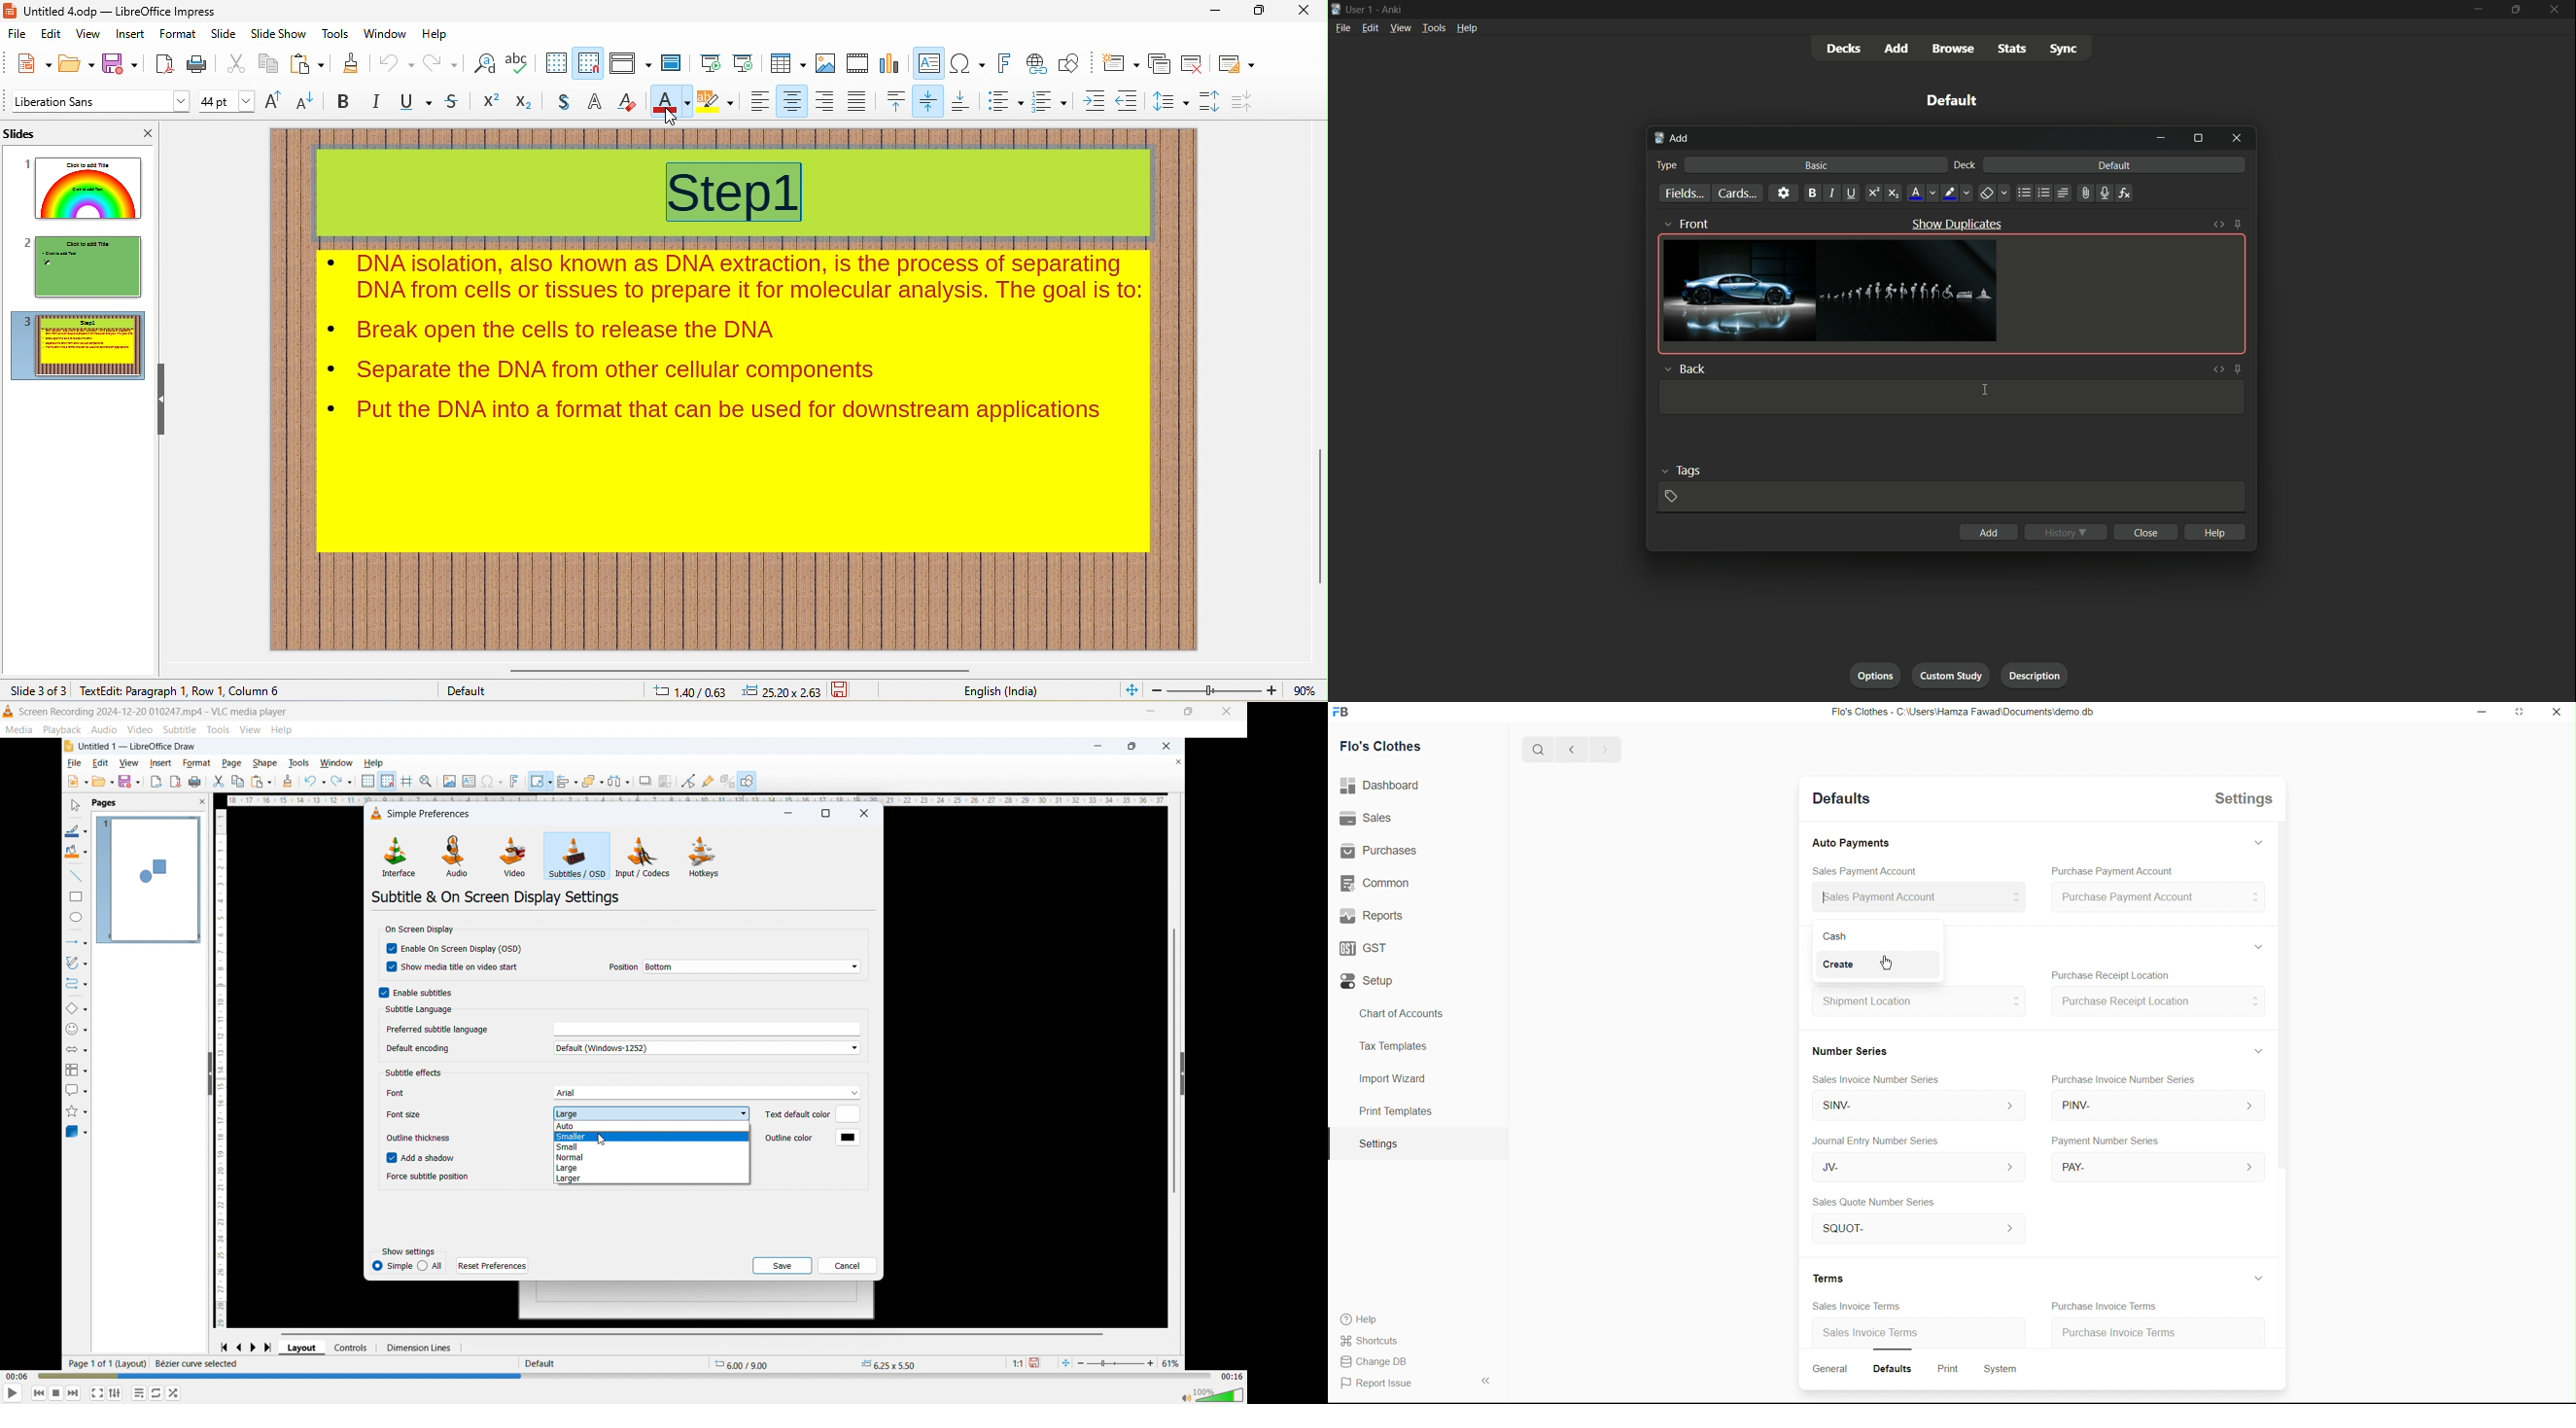  Describe the element at coordinates (1384, 849) in the screenshot. I see `| Purchases` at that location.